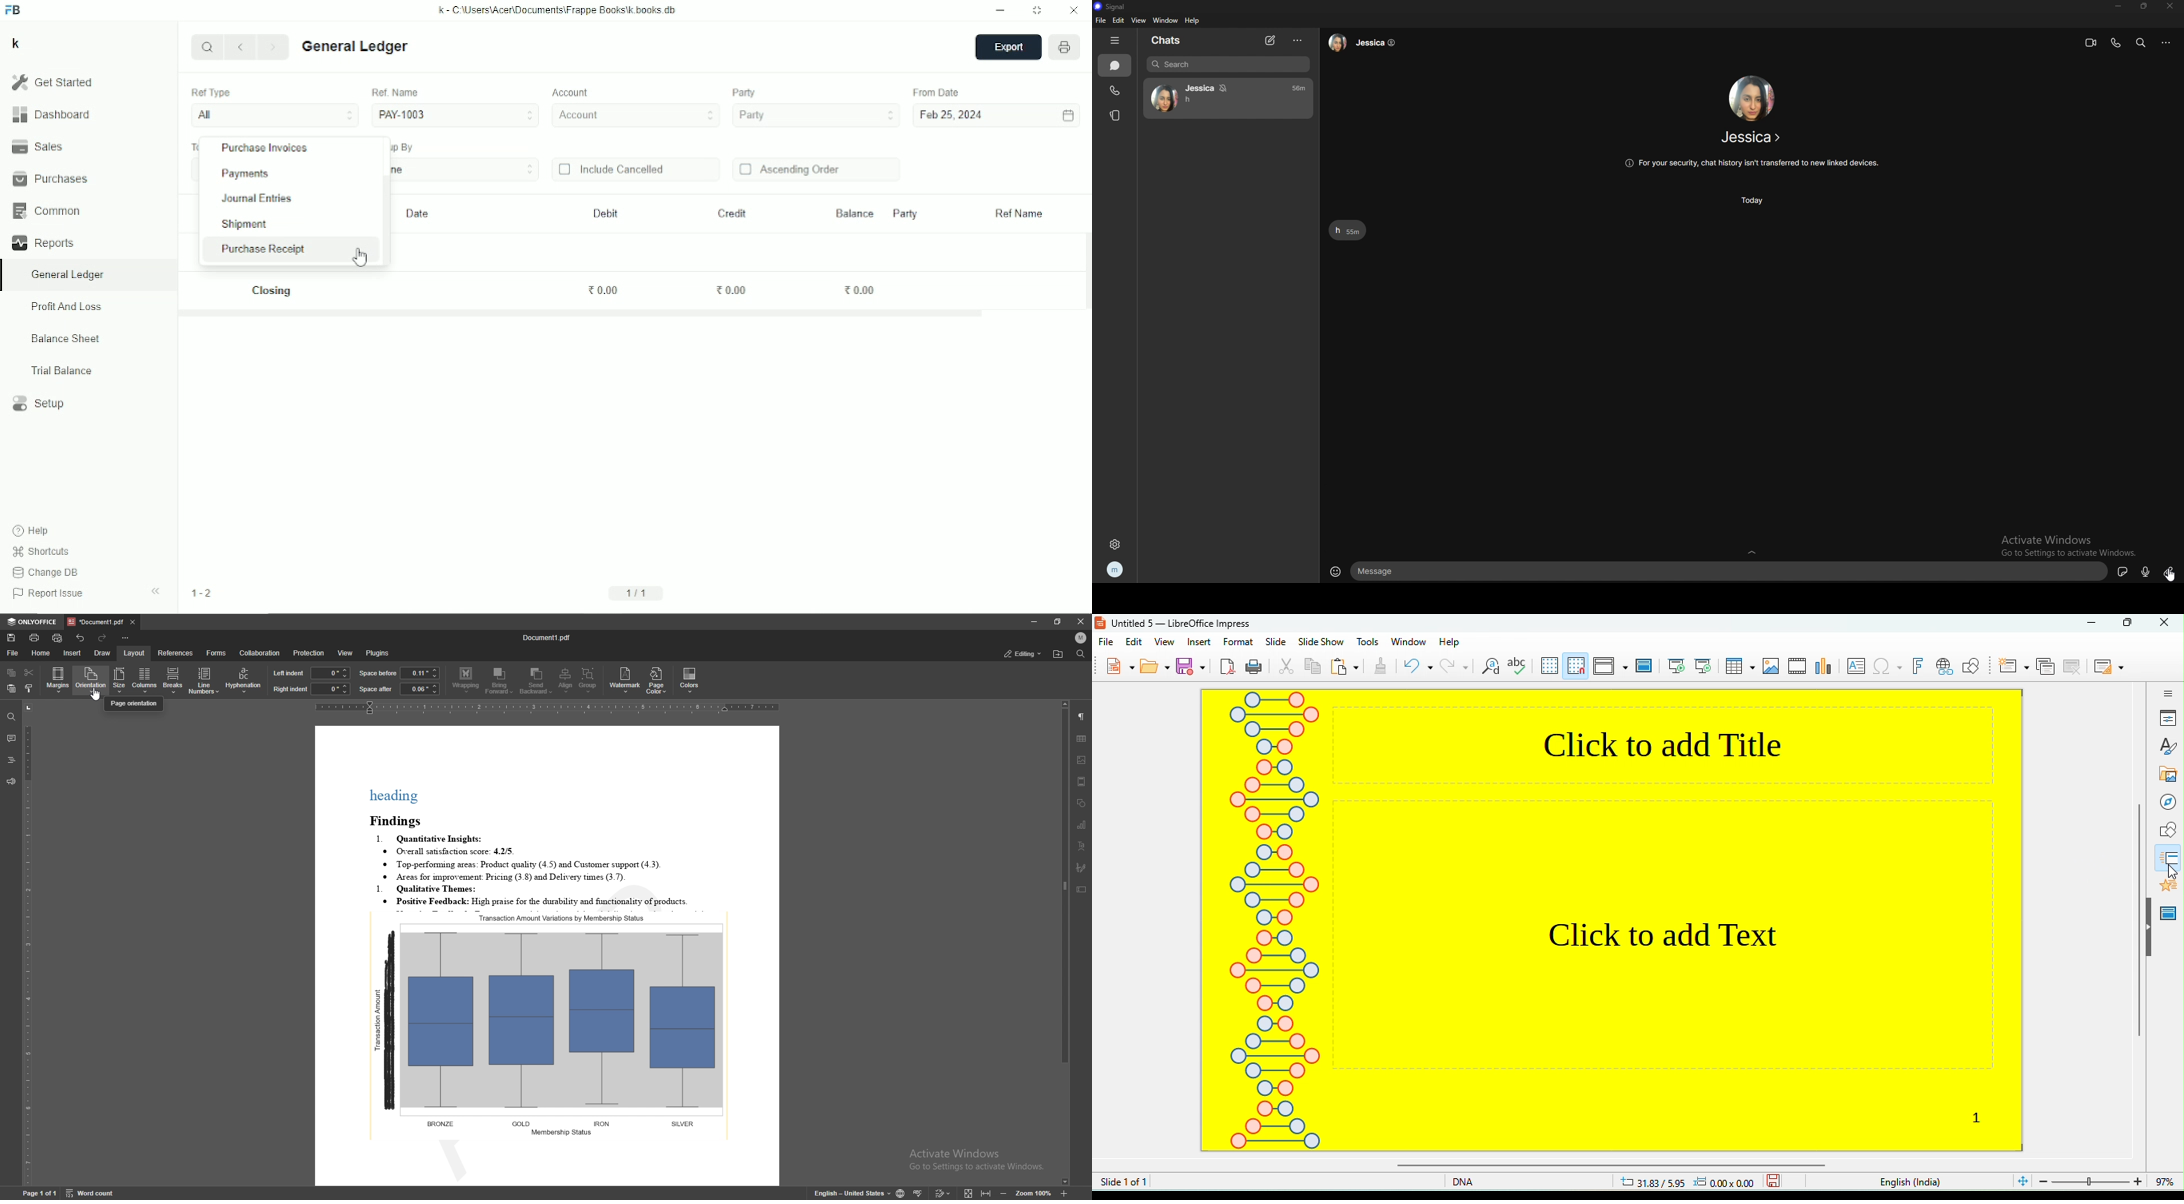 This screenshot has height=1204, width=2184. What do you see at coordinates (42, 552) in the screenshot?
I see `Shortcuts` at bounding box center [42, 552].